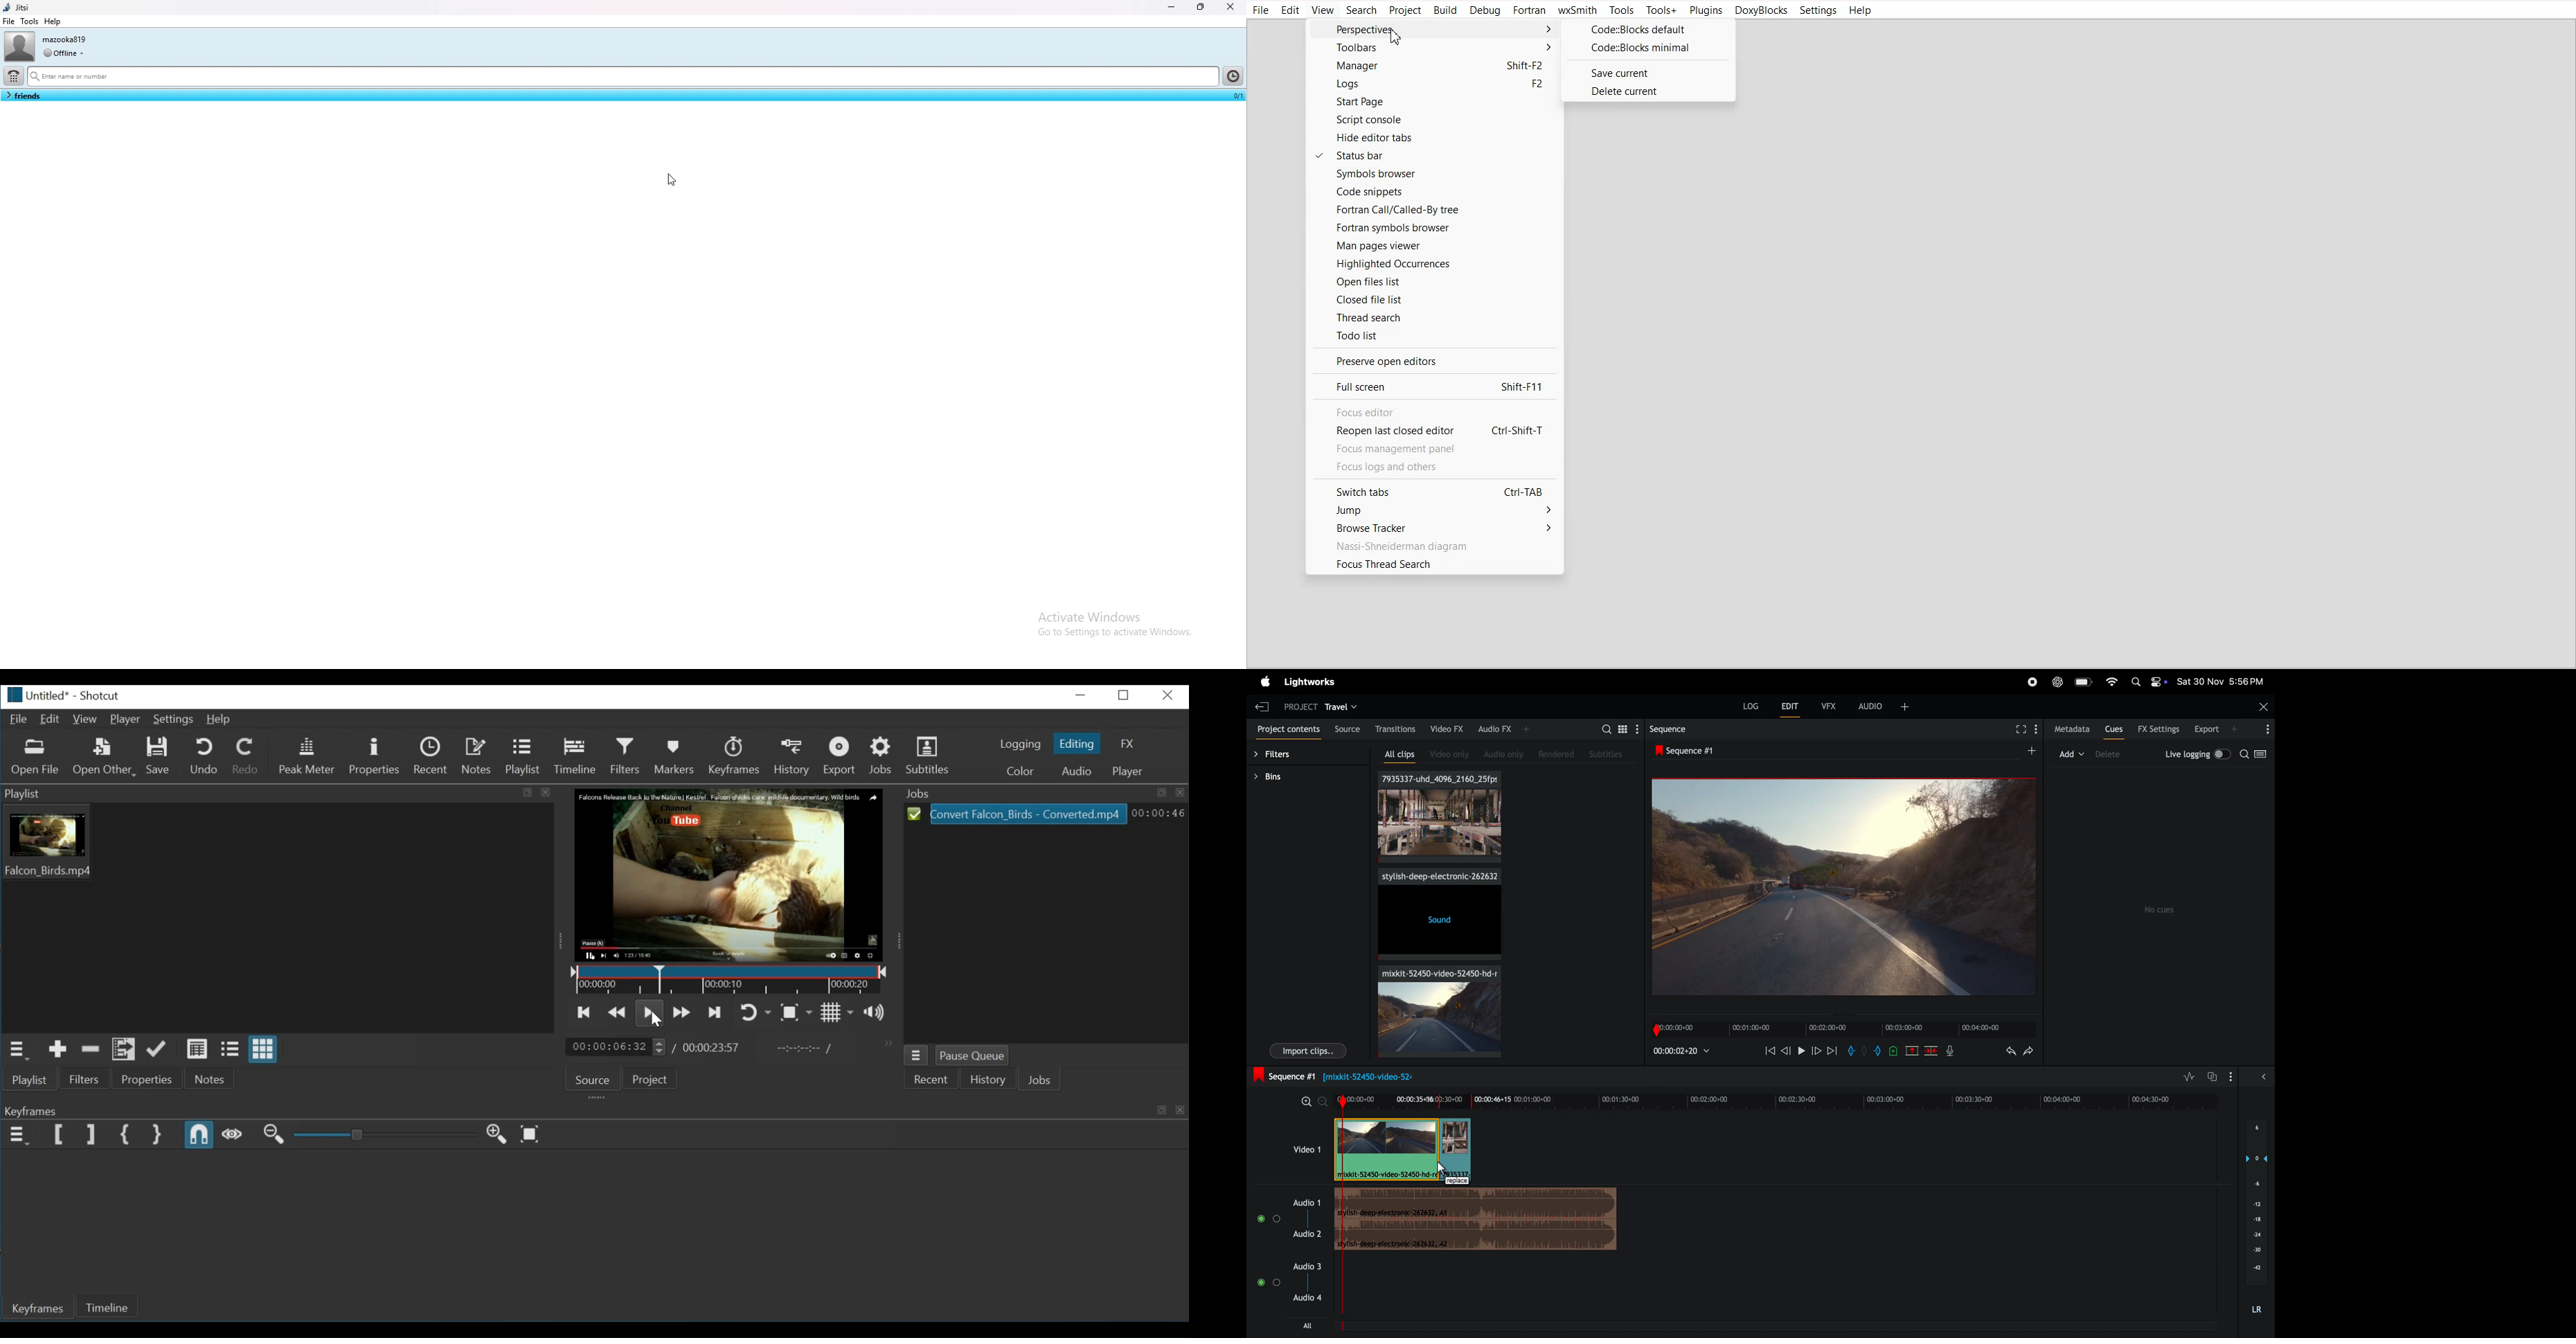 The width and height of the screenshot is (2576, 1344). What do you see at coordinates (126, 719) in the screenshot?
I see `Player` at bounding box center [126, 719].